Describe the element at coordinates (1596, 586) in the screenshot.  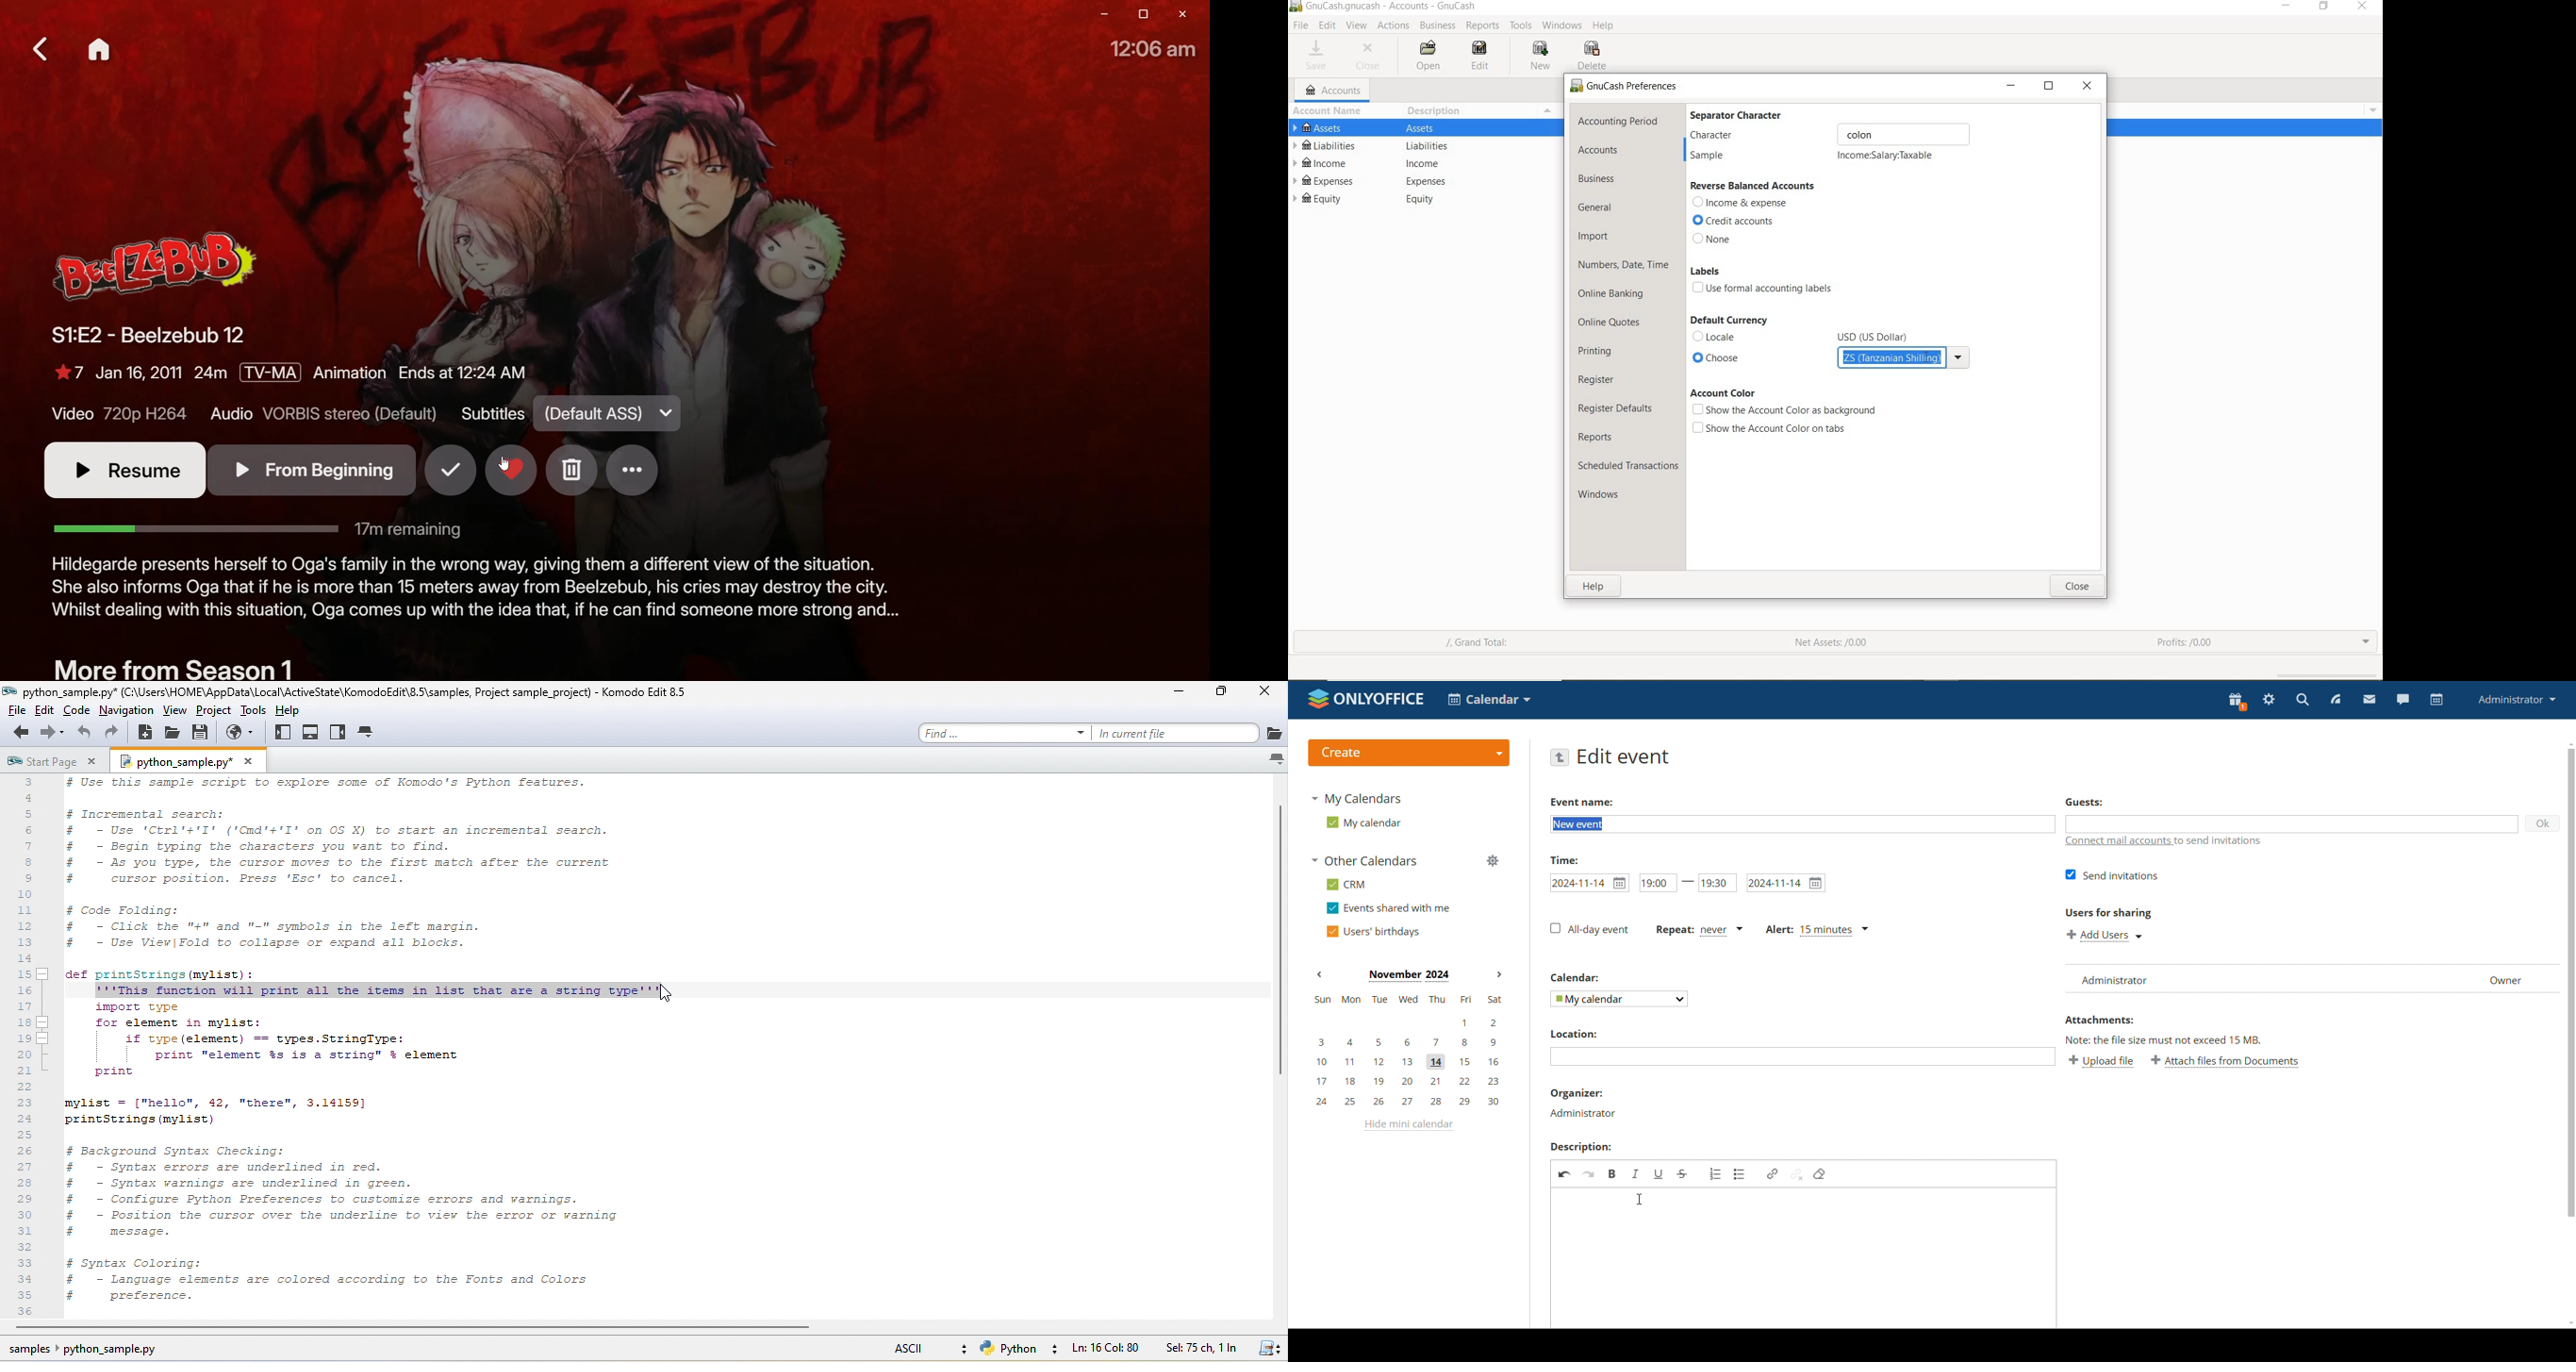
I see `help` at that location.